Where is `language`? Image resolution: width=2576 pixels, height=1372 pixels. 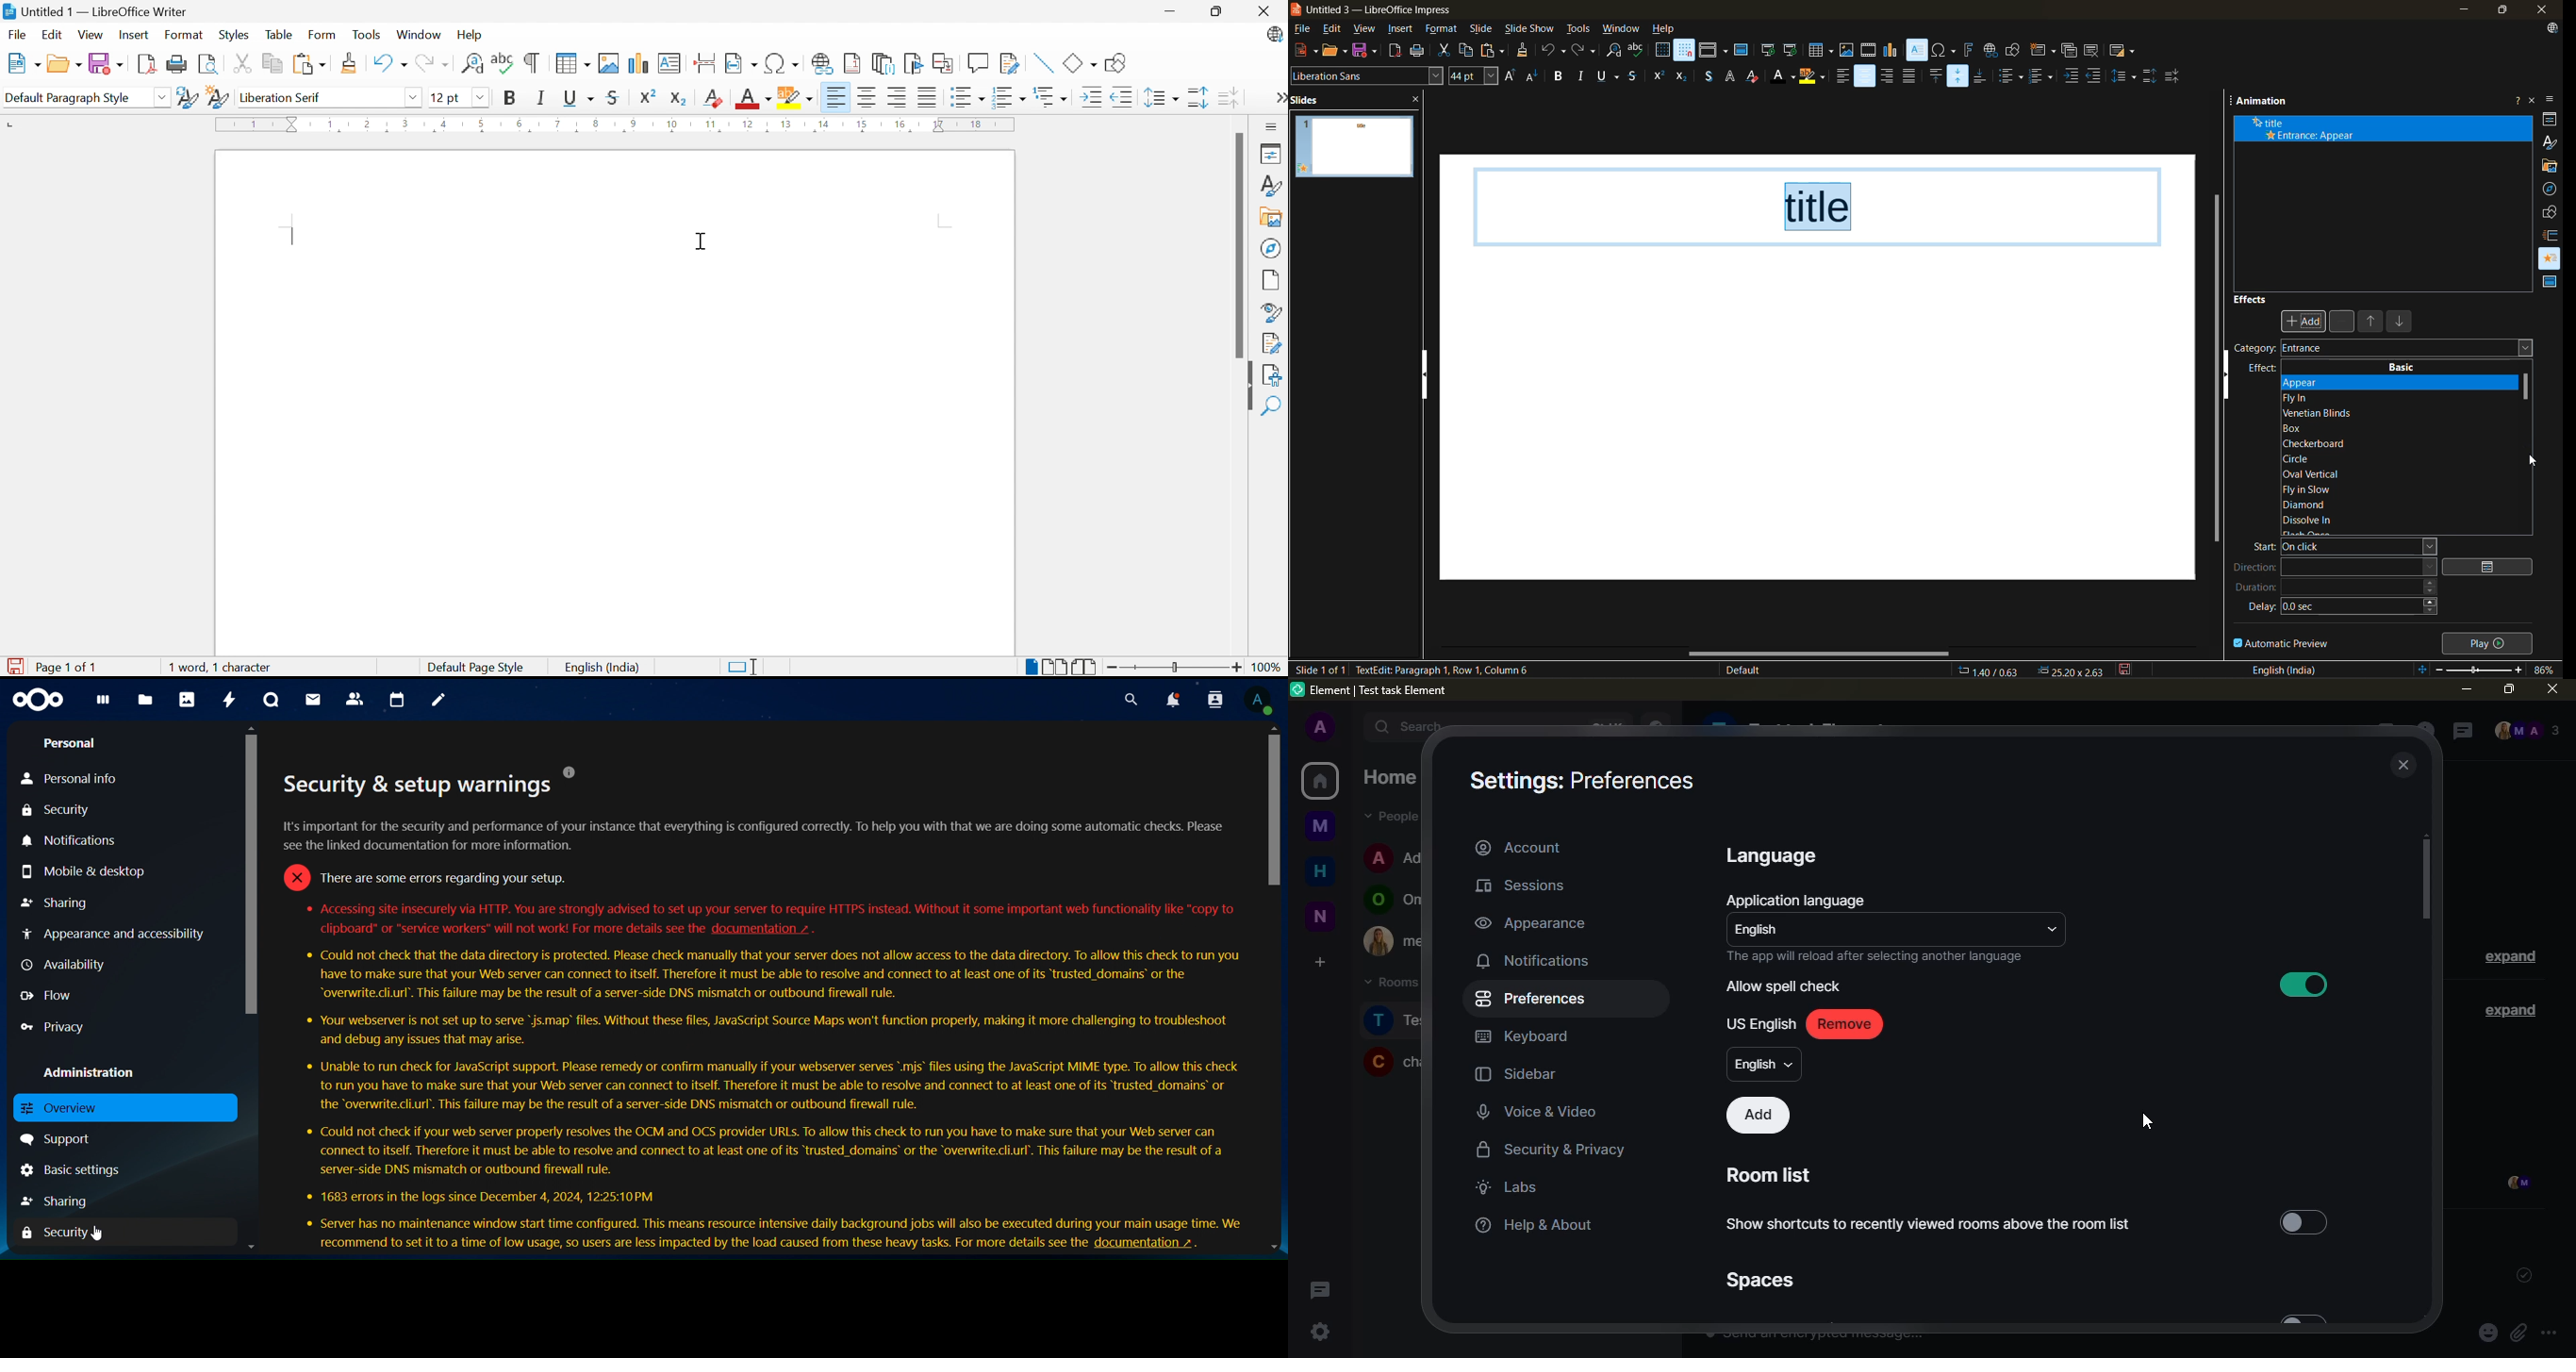 language is located at coordinates (1772, 857).